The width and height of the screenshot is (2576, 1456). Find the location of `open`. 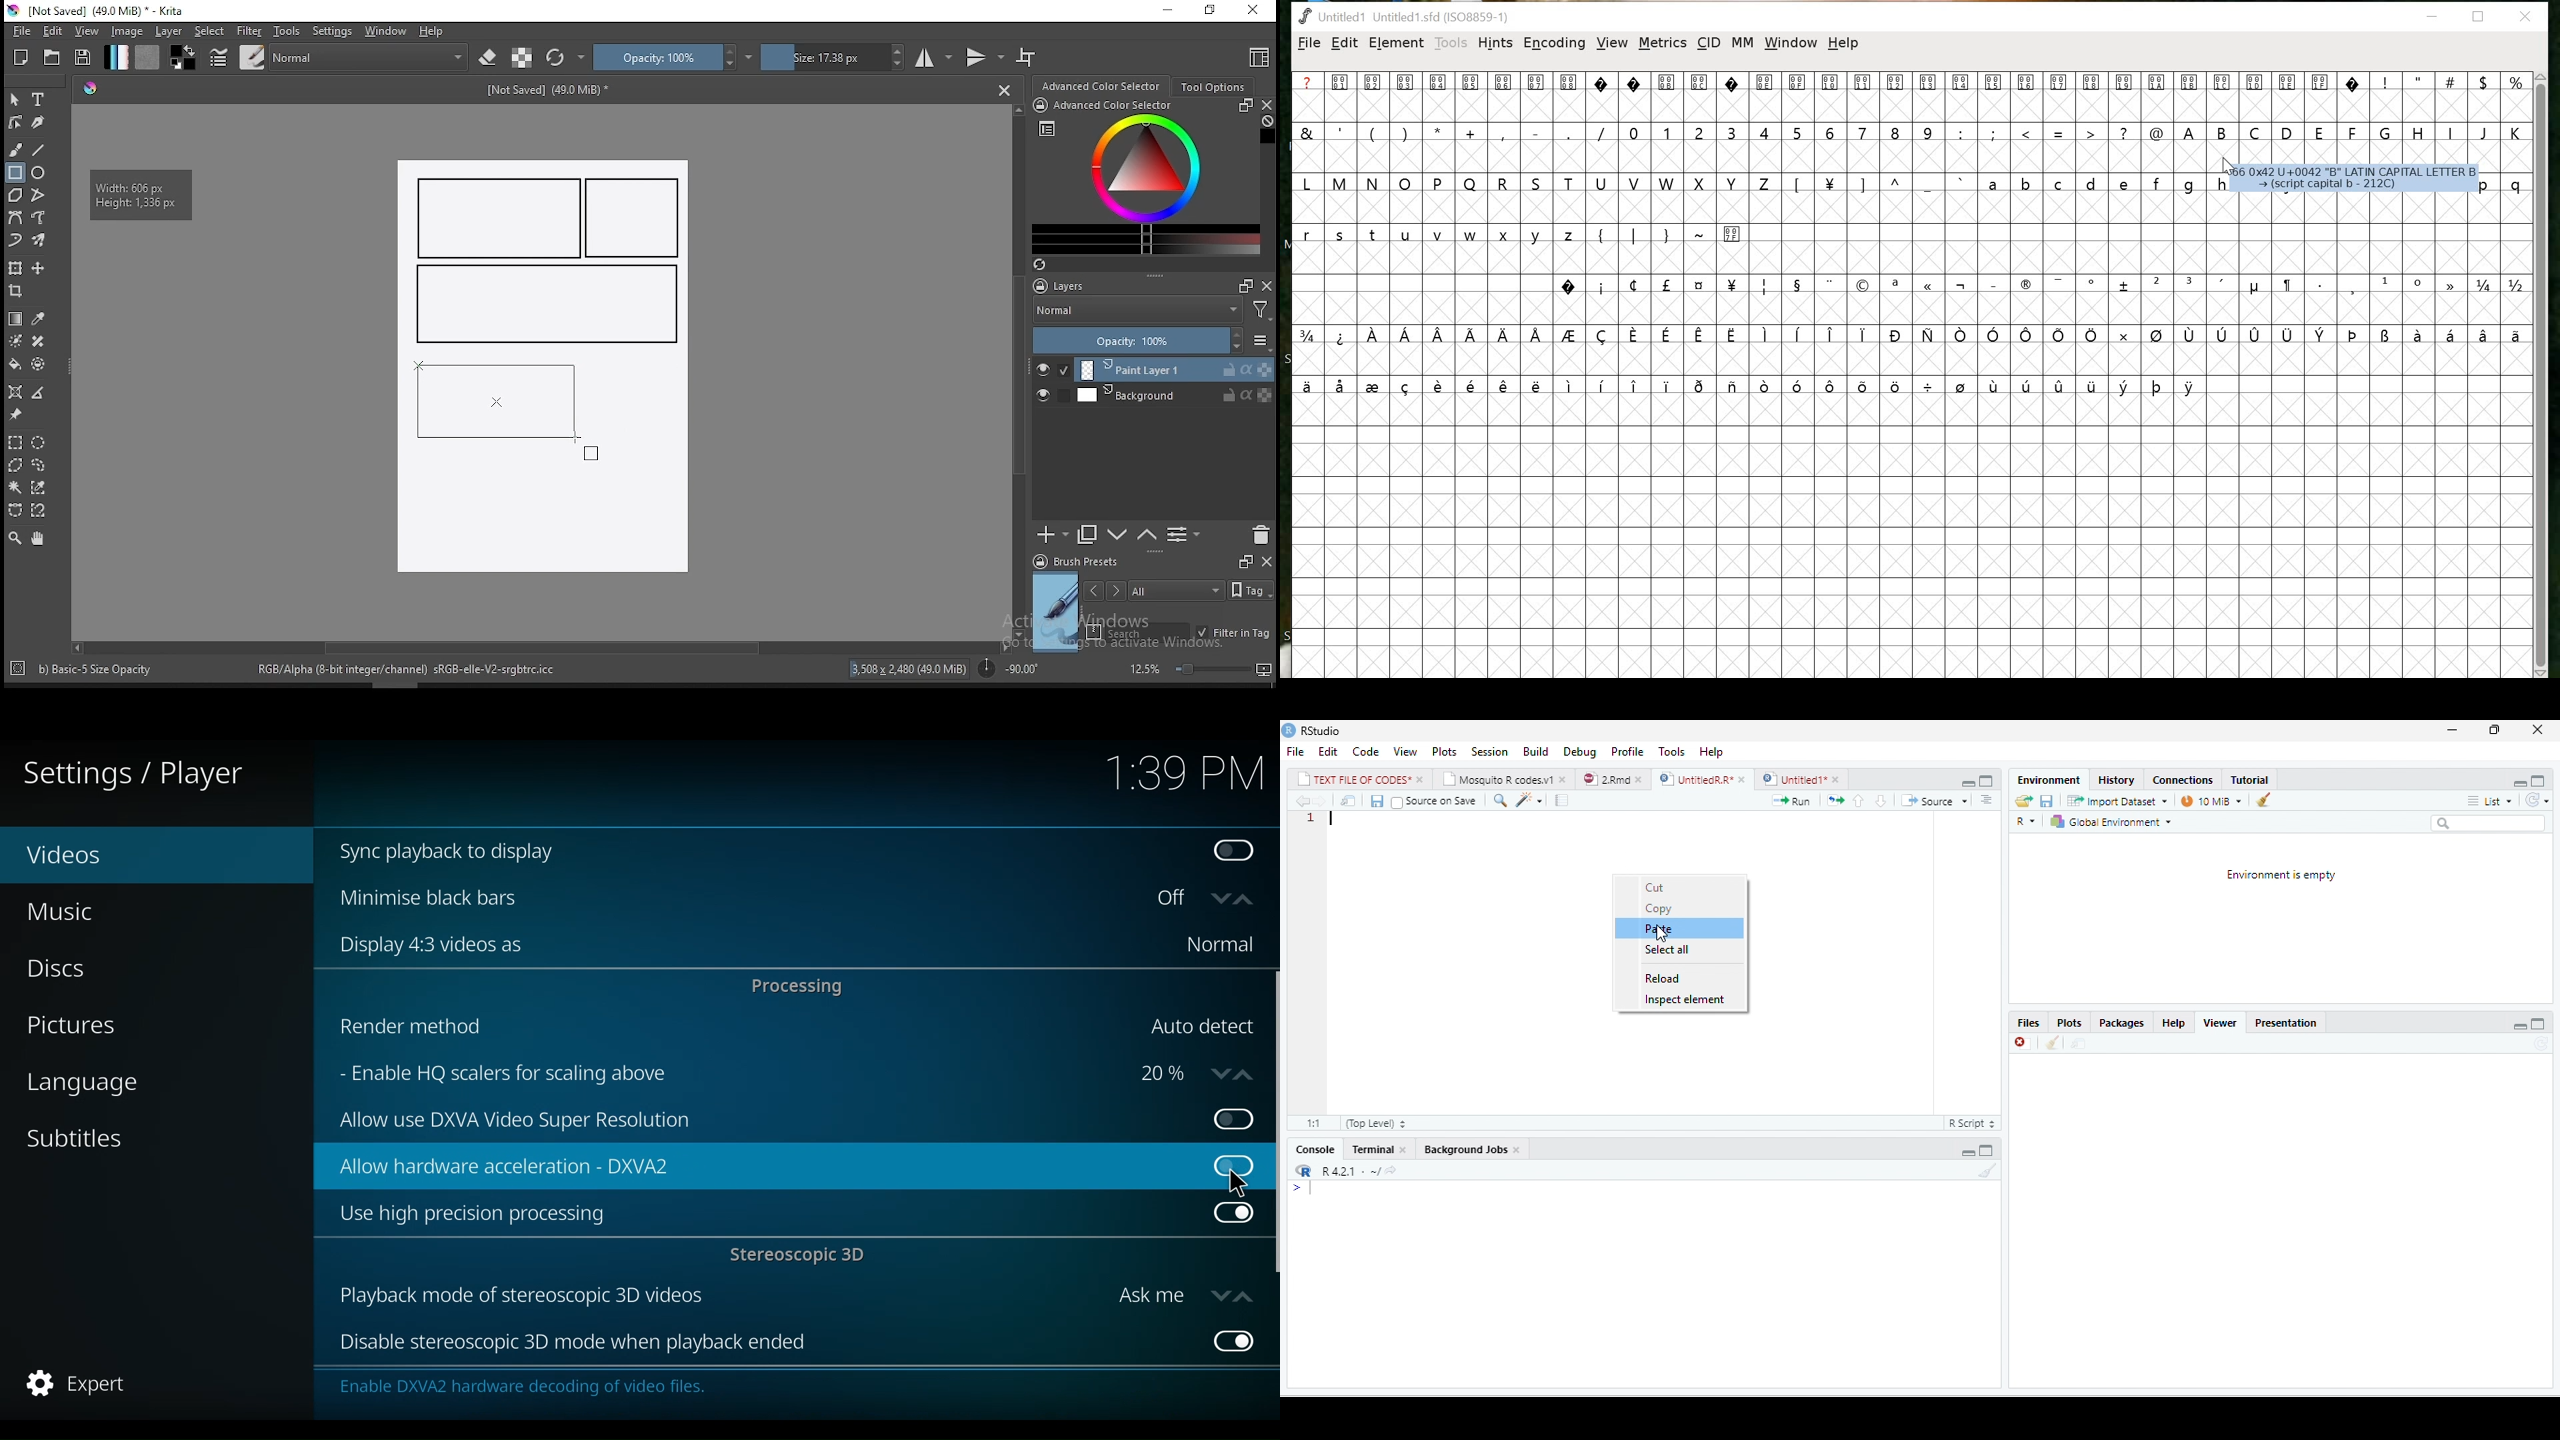

open is located at coordinates (2020, 802).